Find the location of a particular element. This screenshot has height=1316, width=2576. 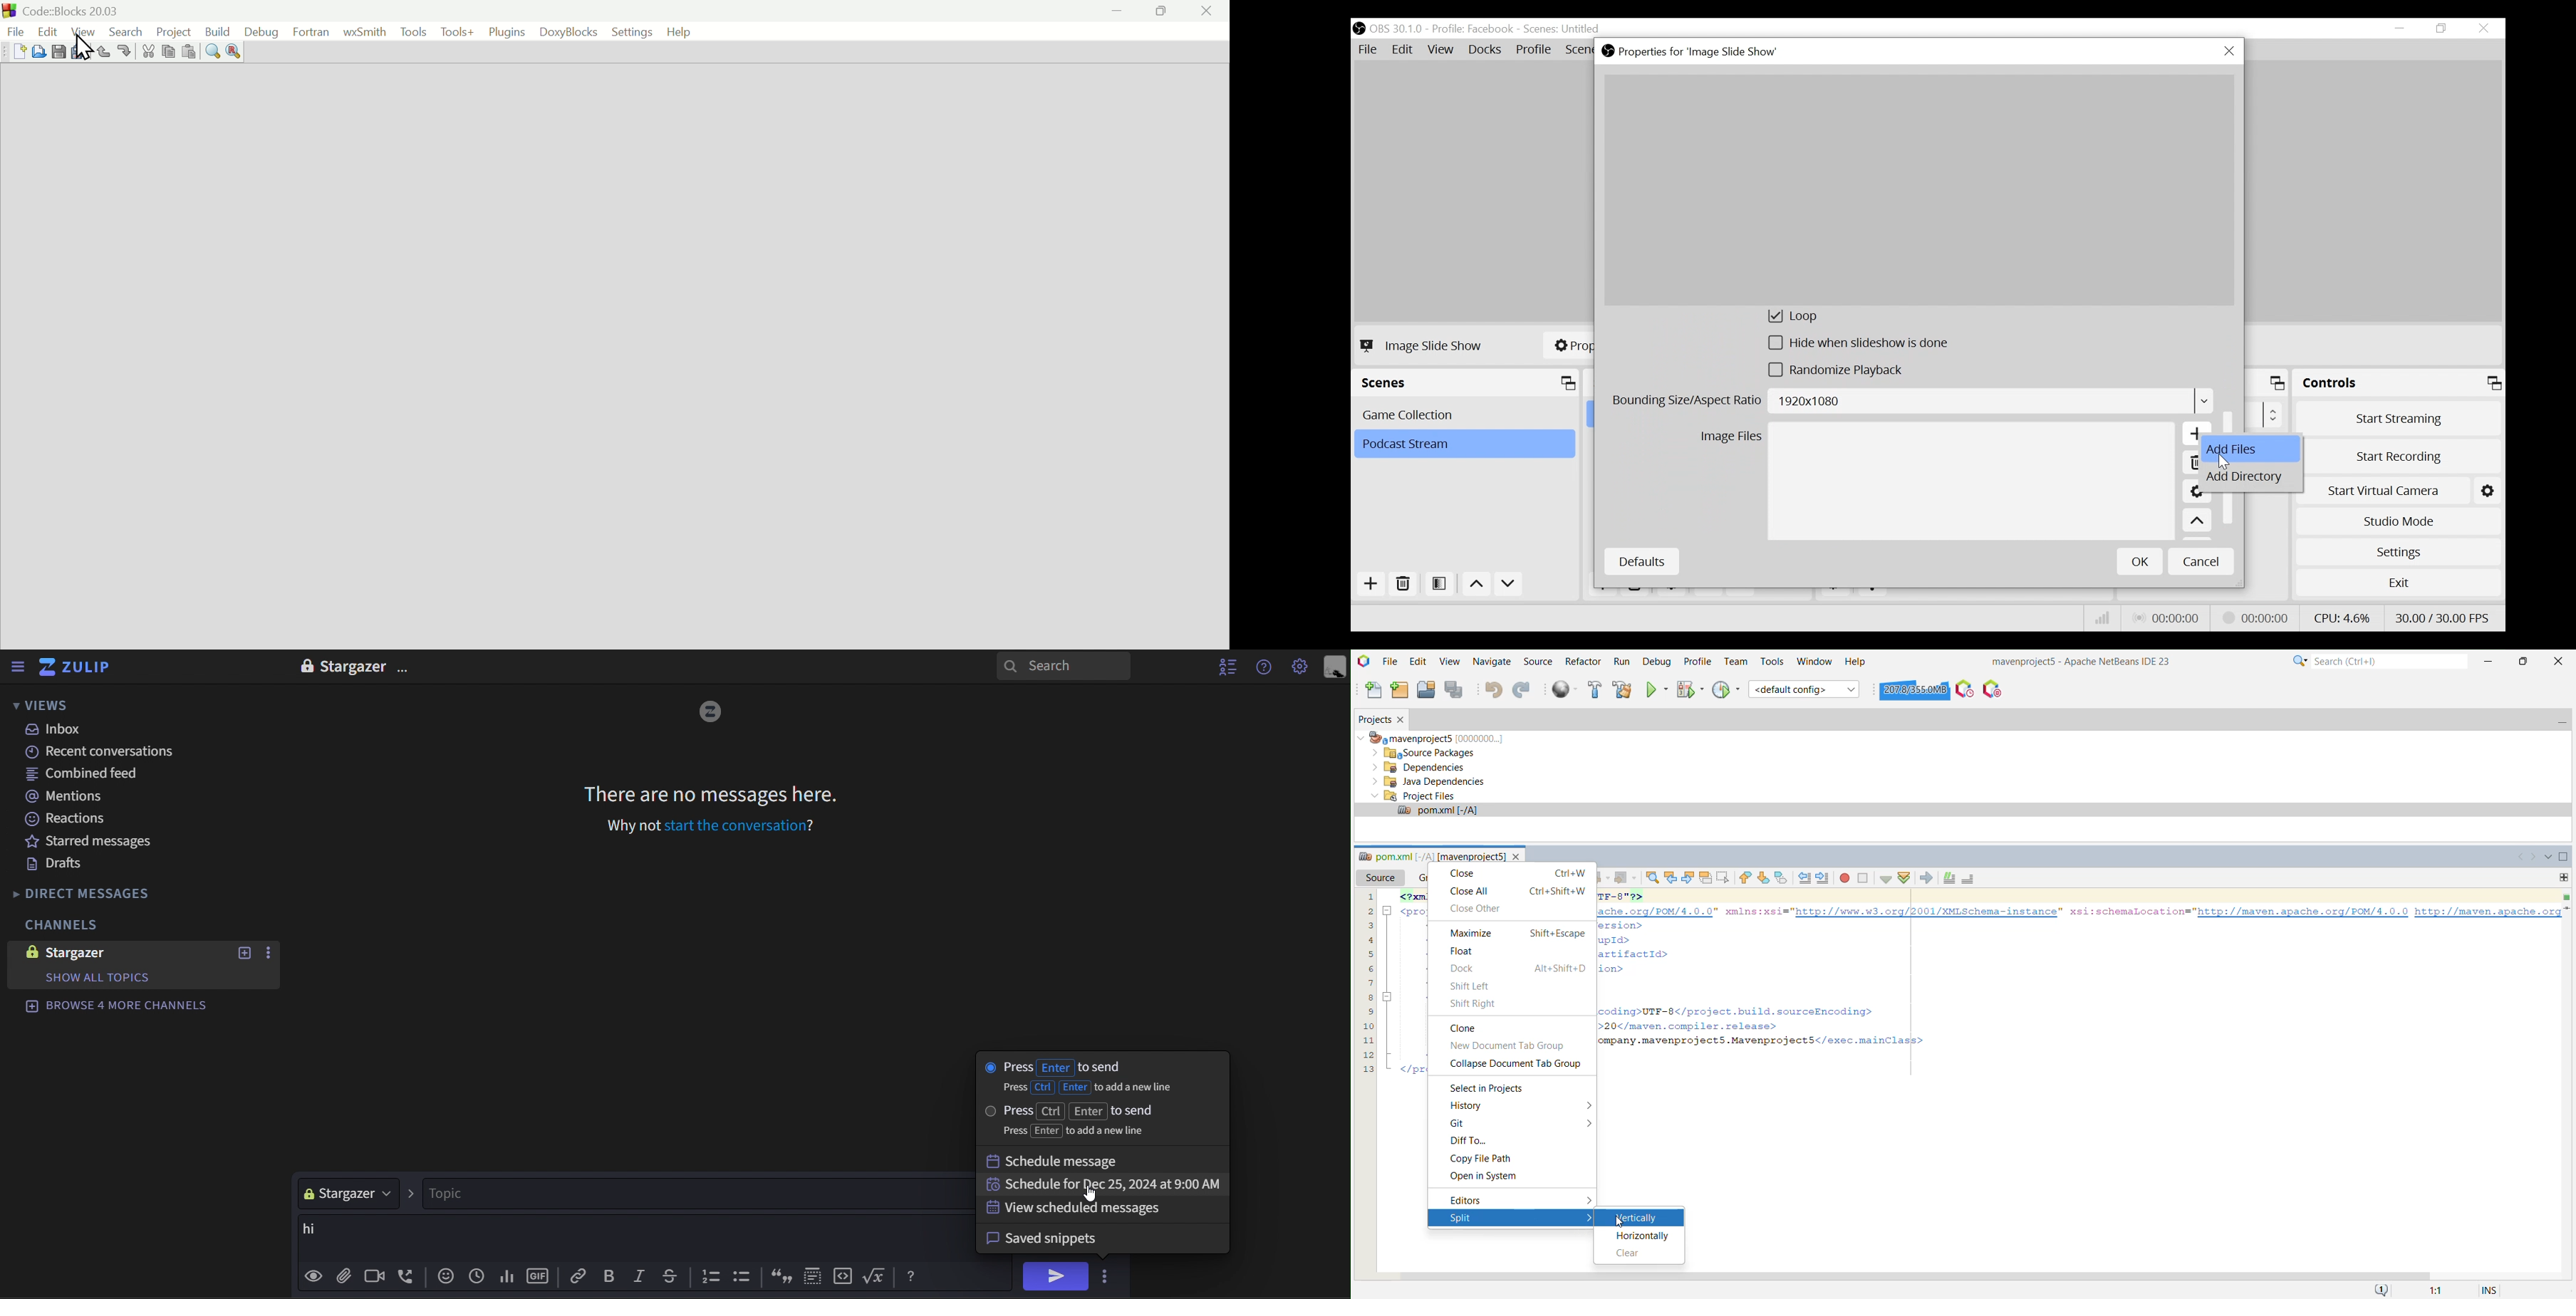

Exit is located at coordinates (2399, 585).